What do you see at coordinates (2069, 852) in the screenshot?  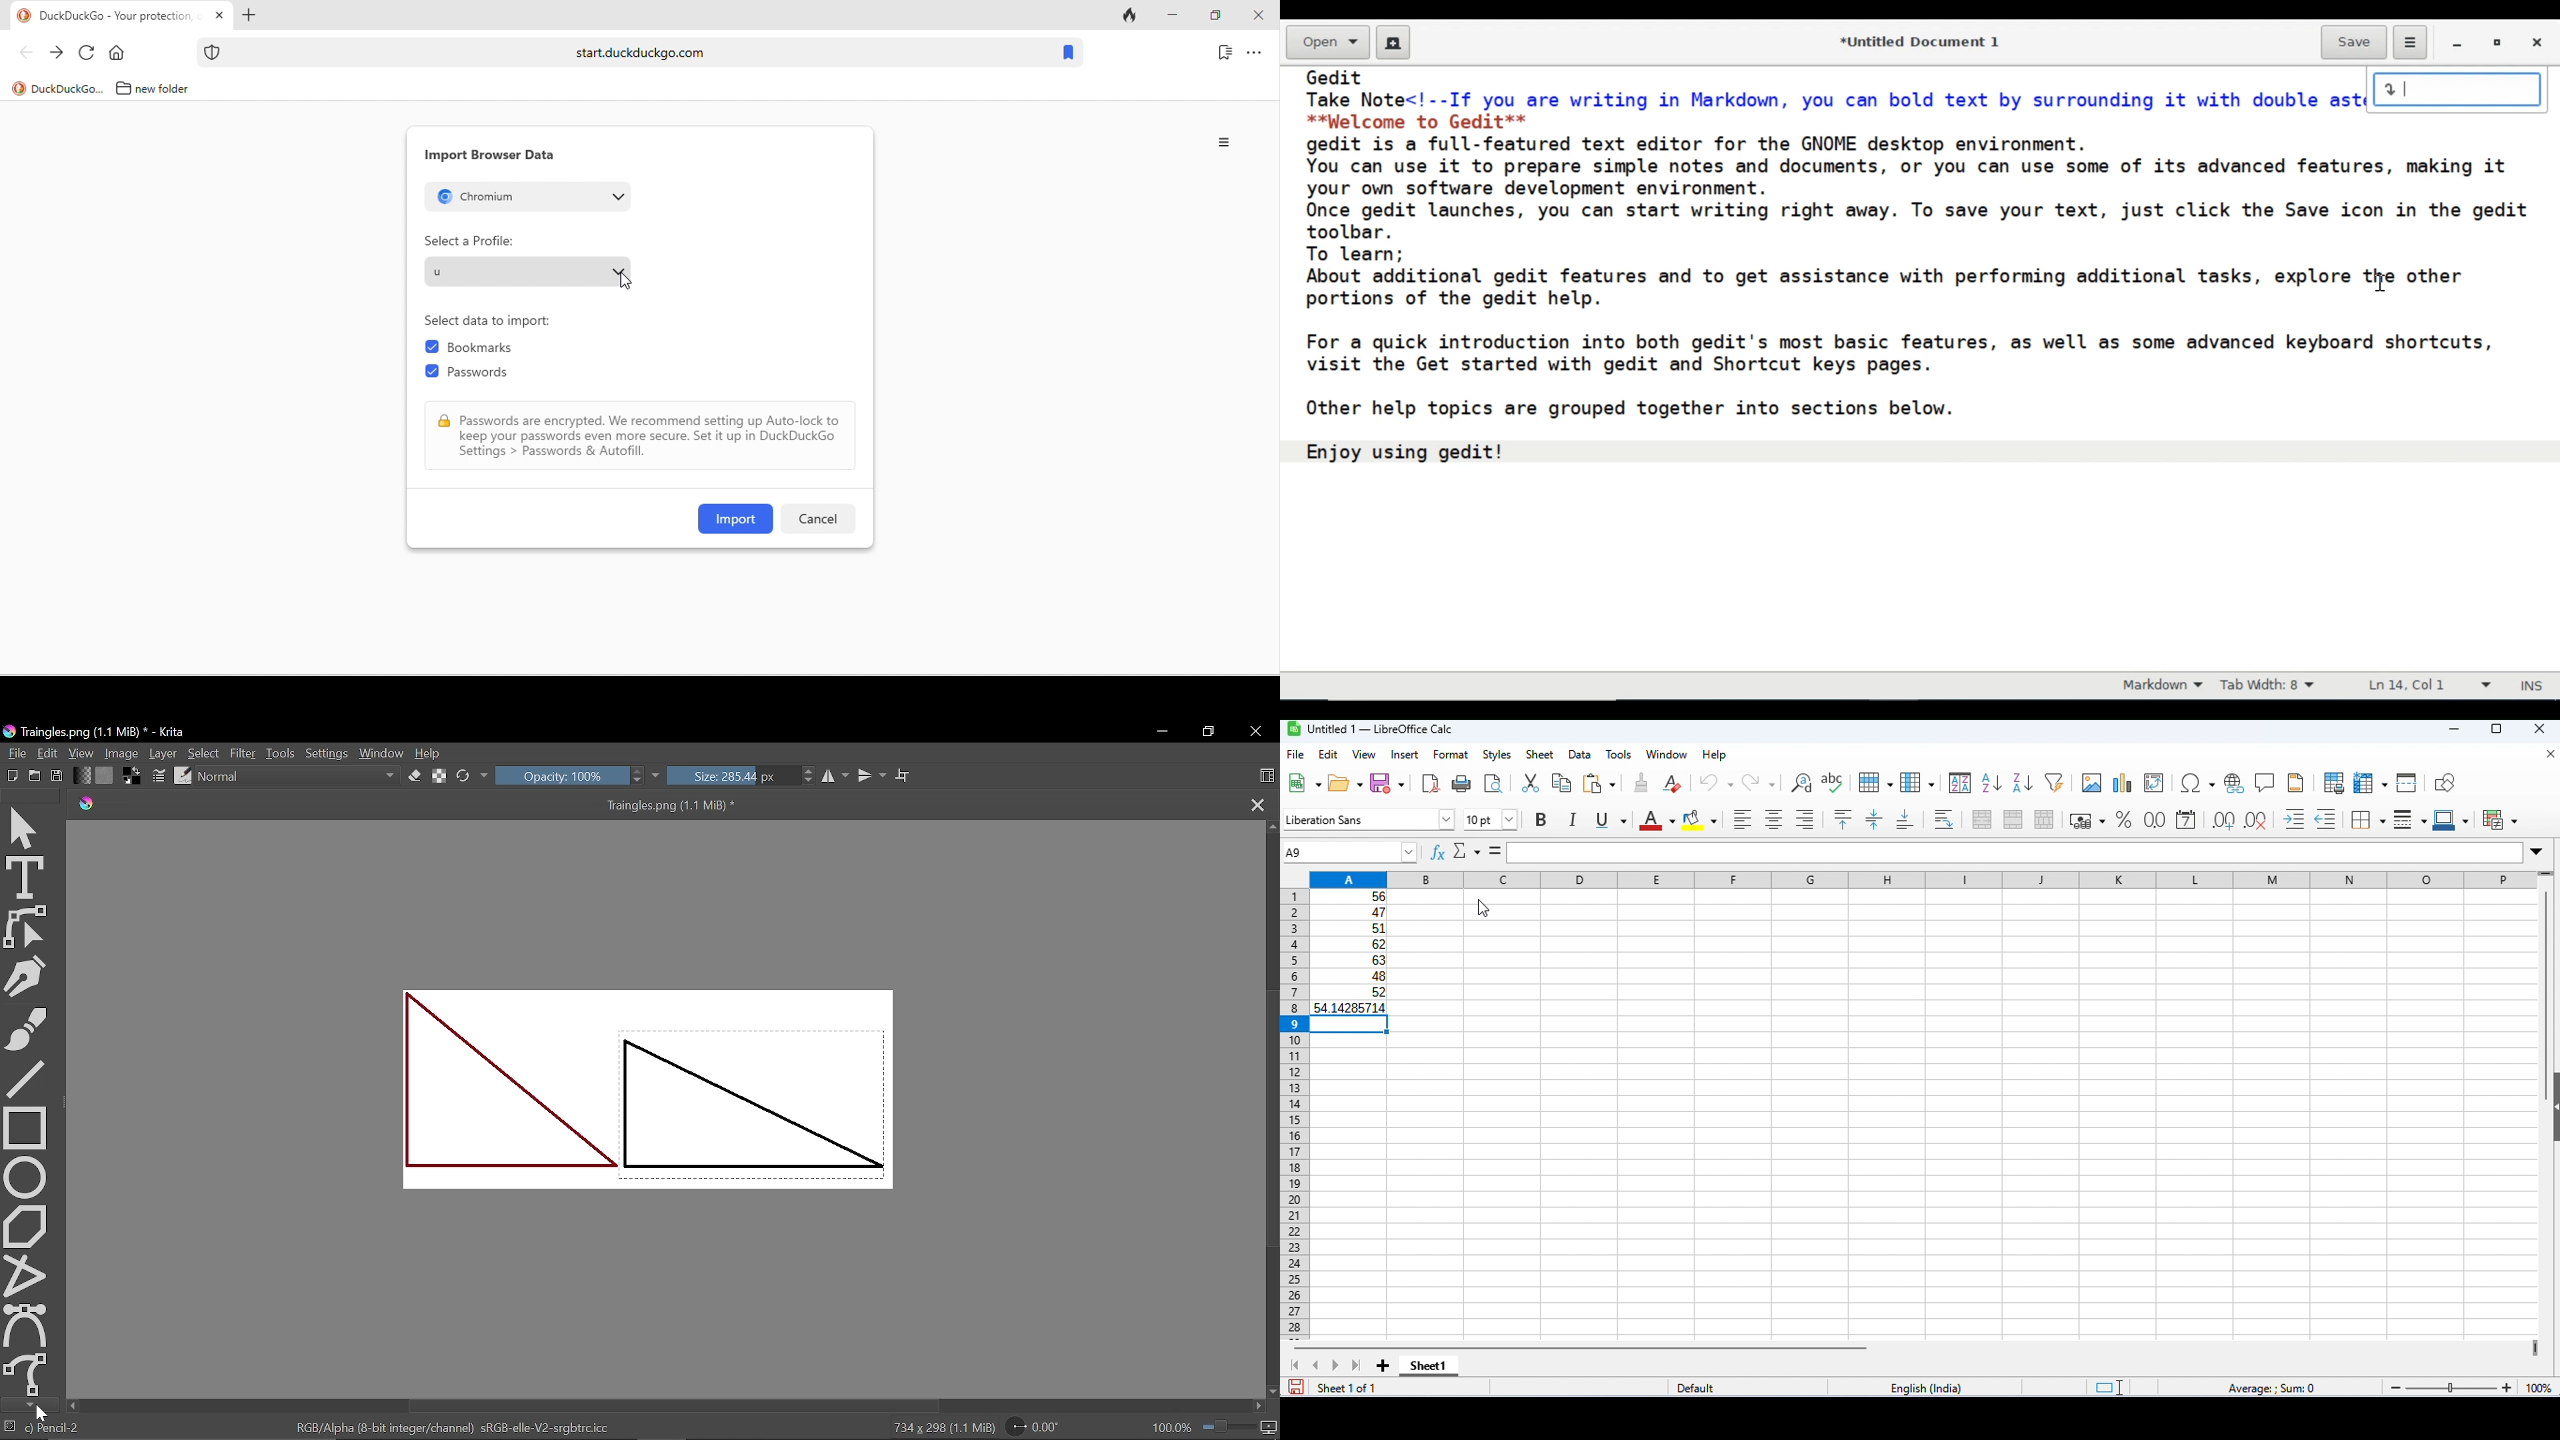 I see `formula bar` at bounding box center [2069, 852].